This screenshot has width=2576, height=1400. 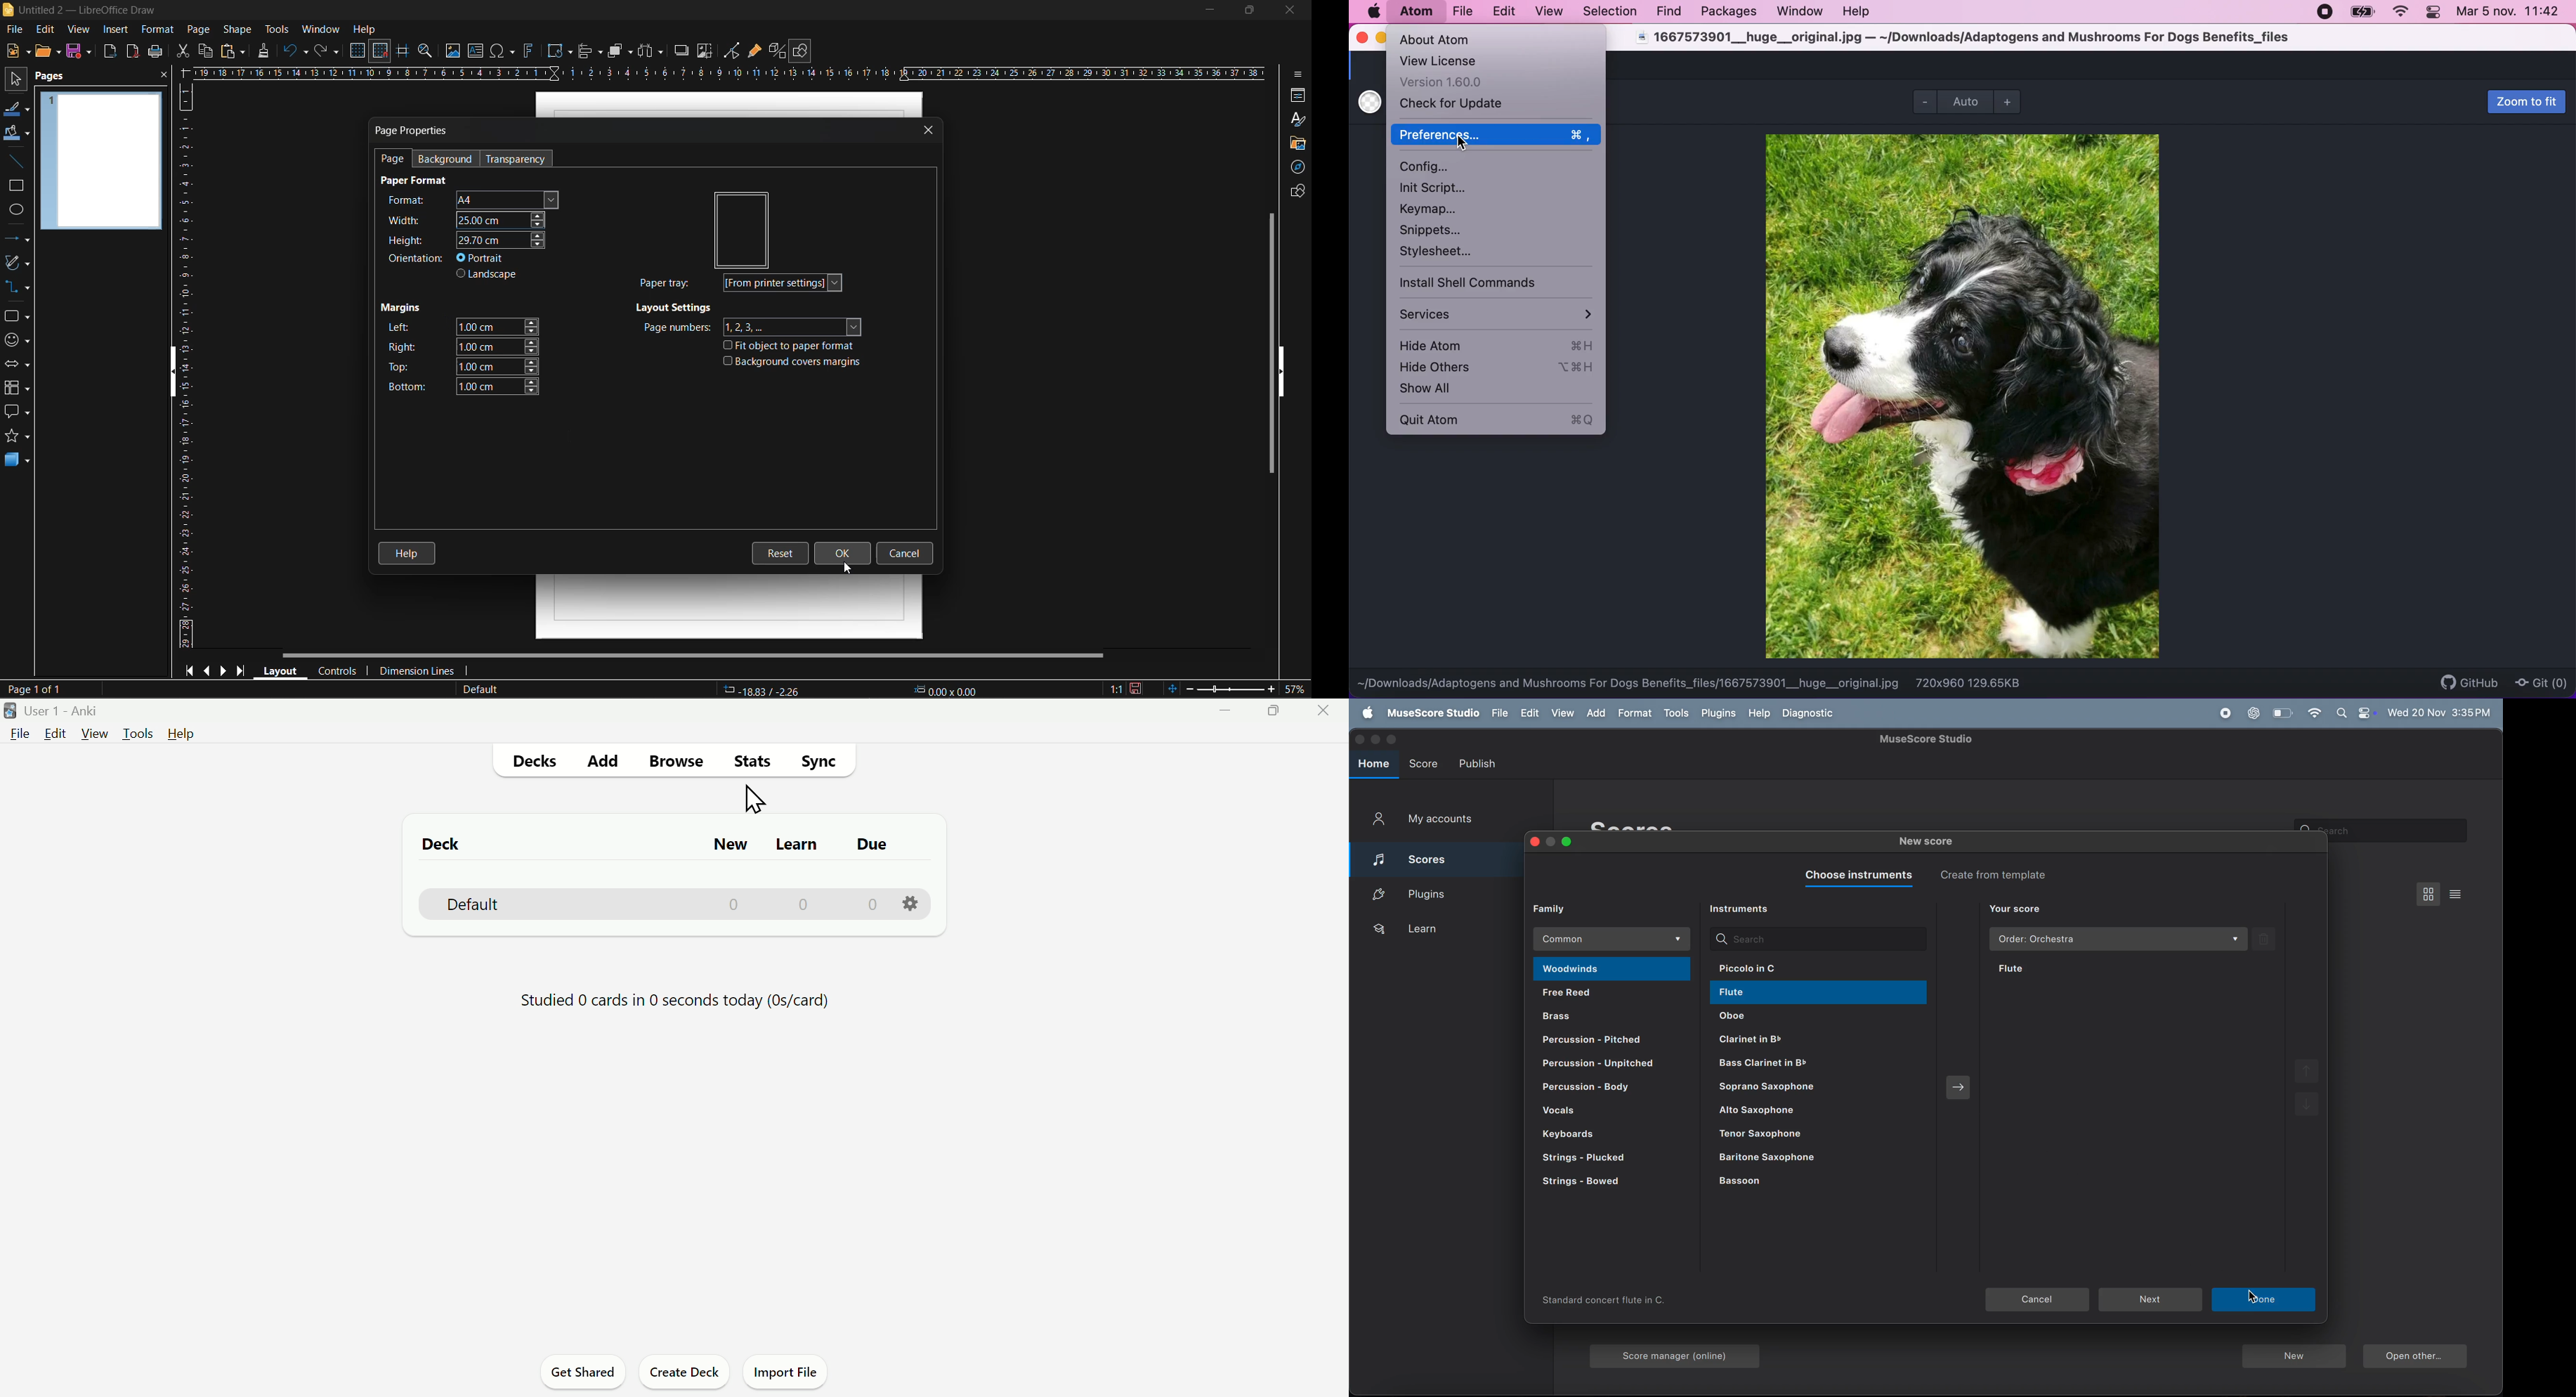 I want to click on background, so click(x=451, y=158).